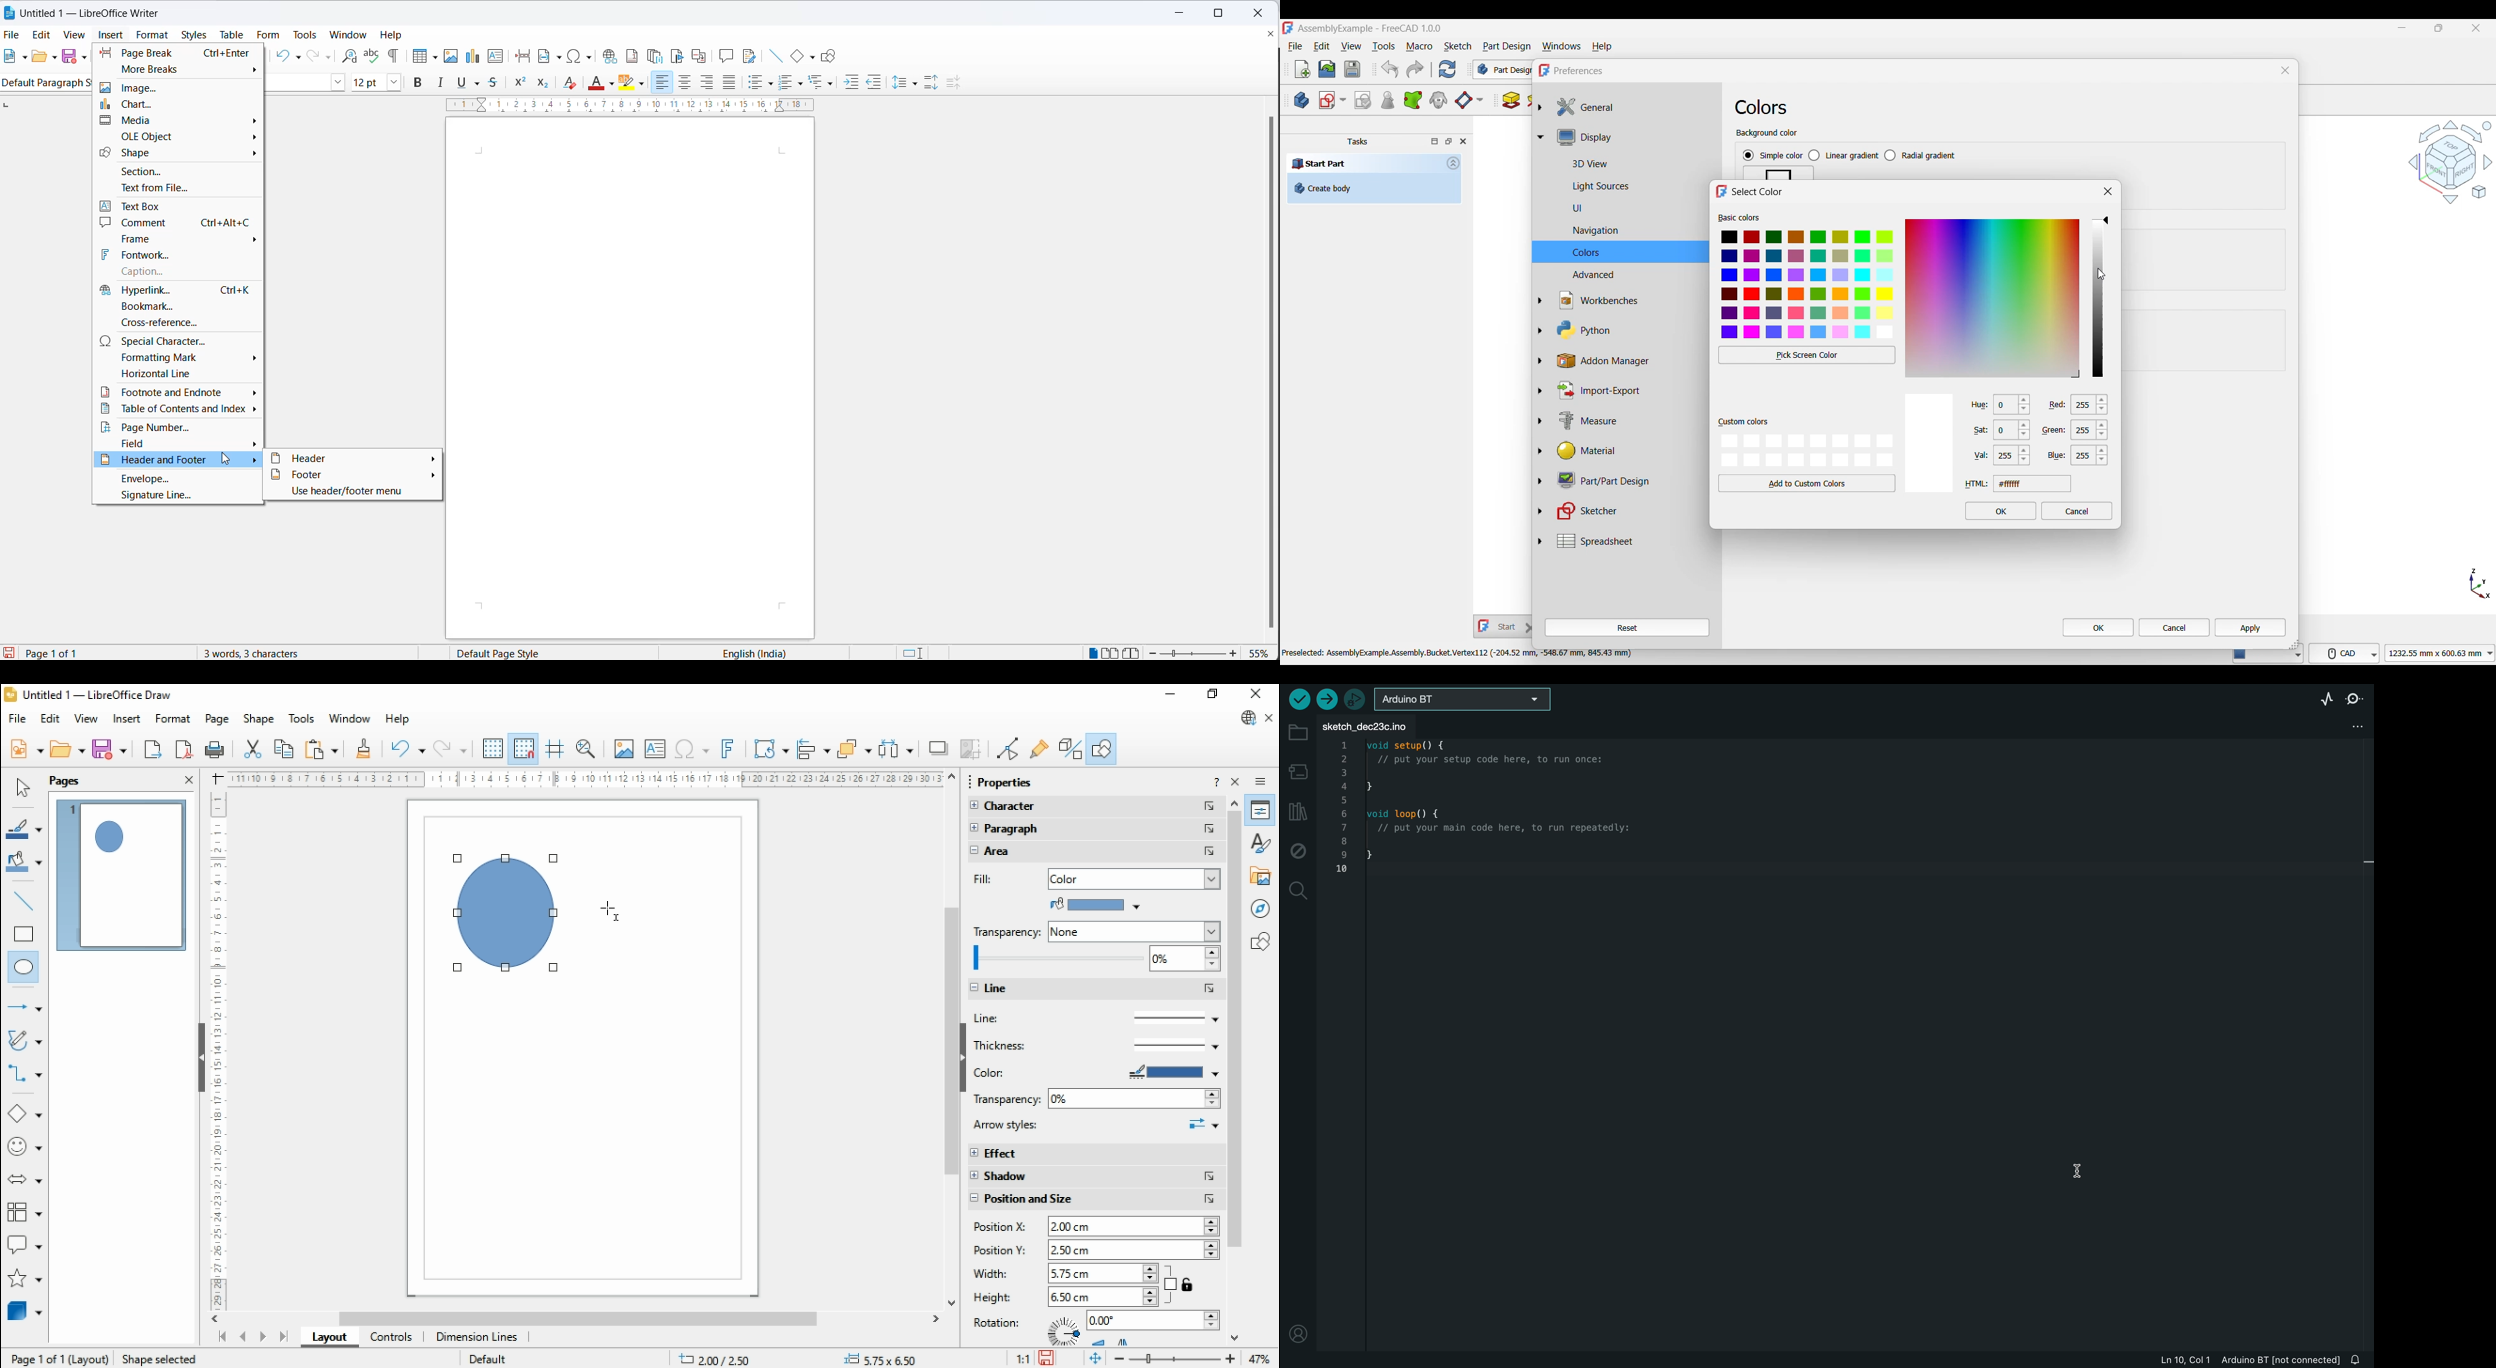 The height and width of the screenshot is (1372, 2520). I want to click on Software logo, so click(1288, 28).